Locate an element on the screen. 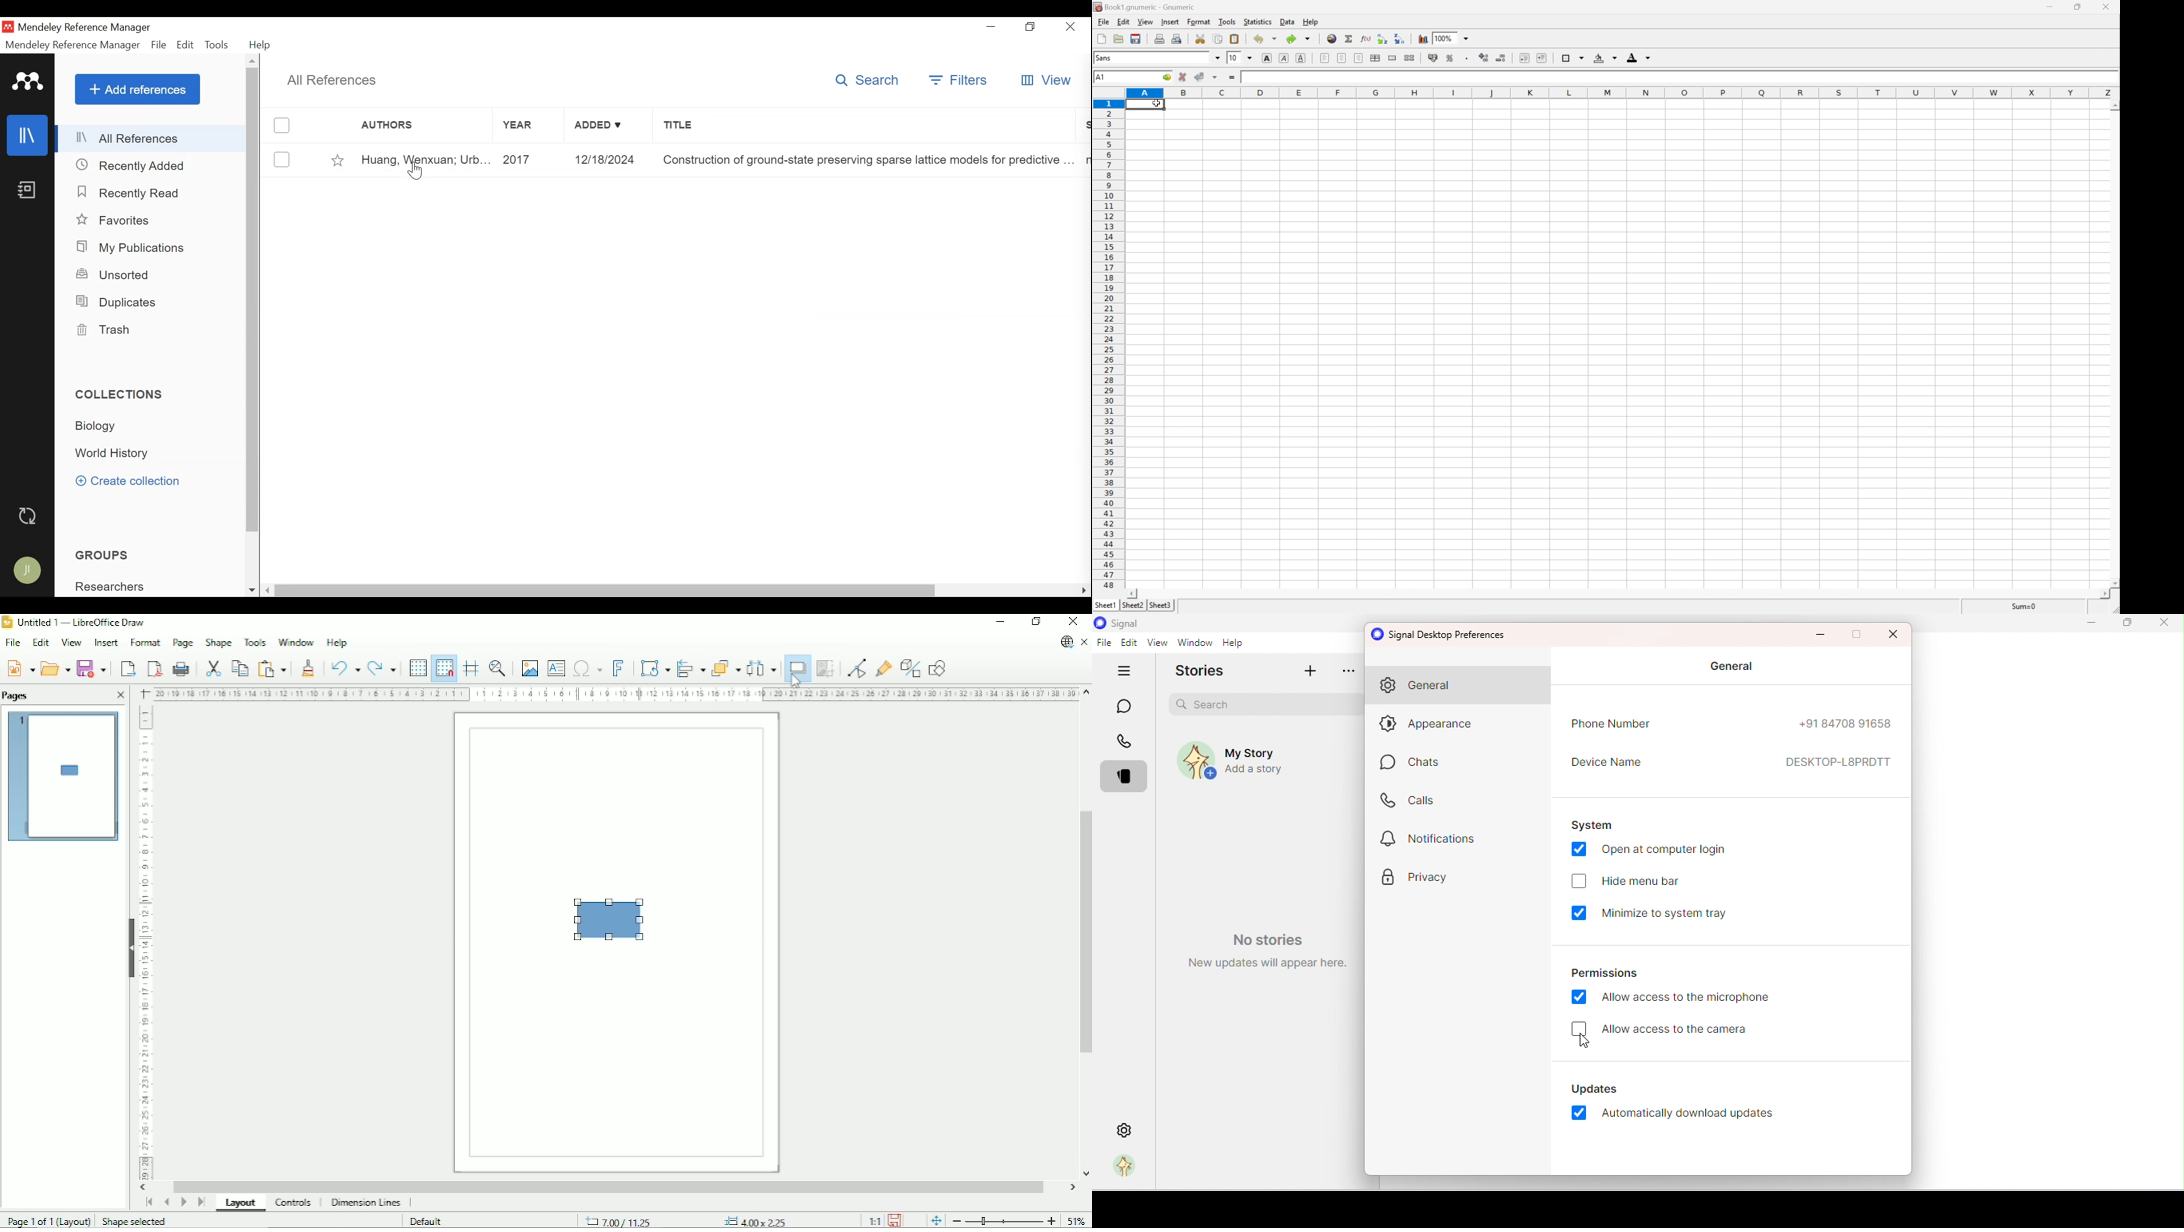 This screenshot has height=1232, width=2184. Update available is located at coordinates (1064, 643).